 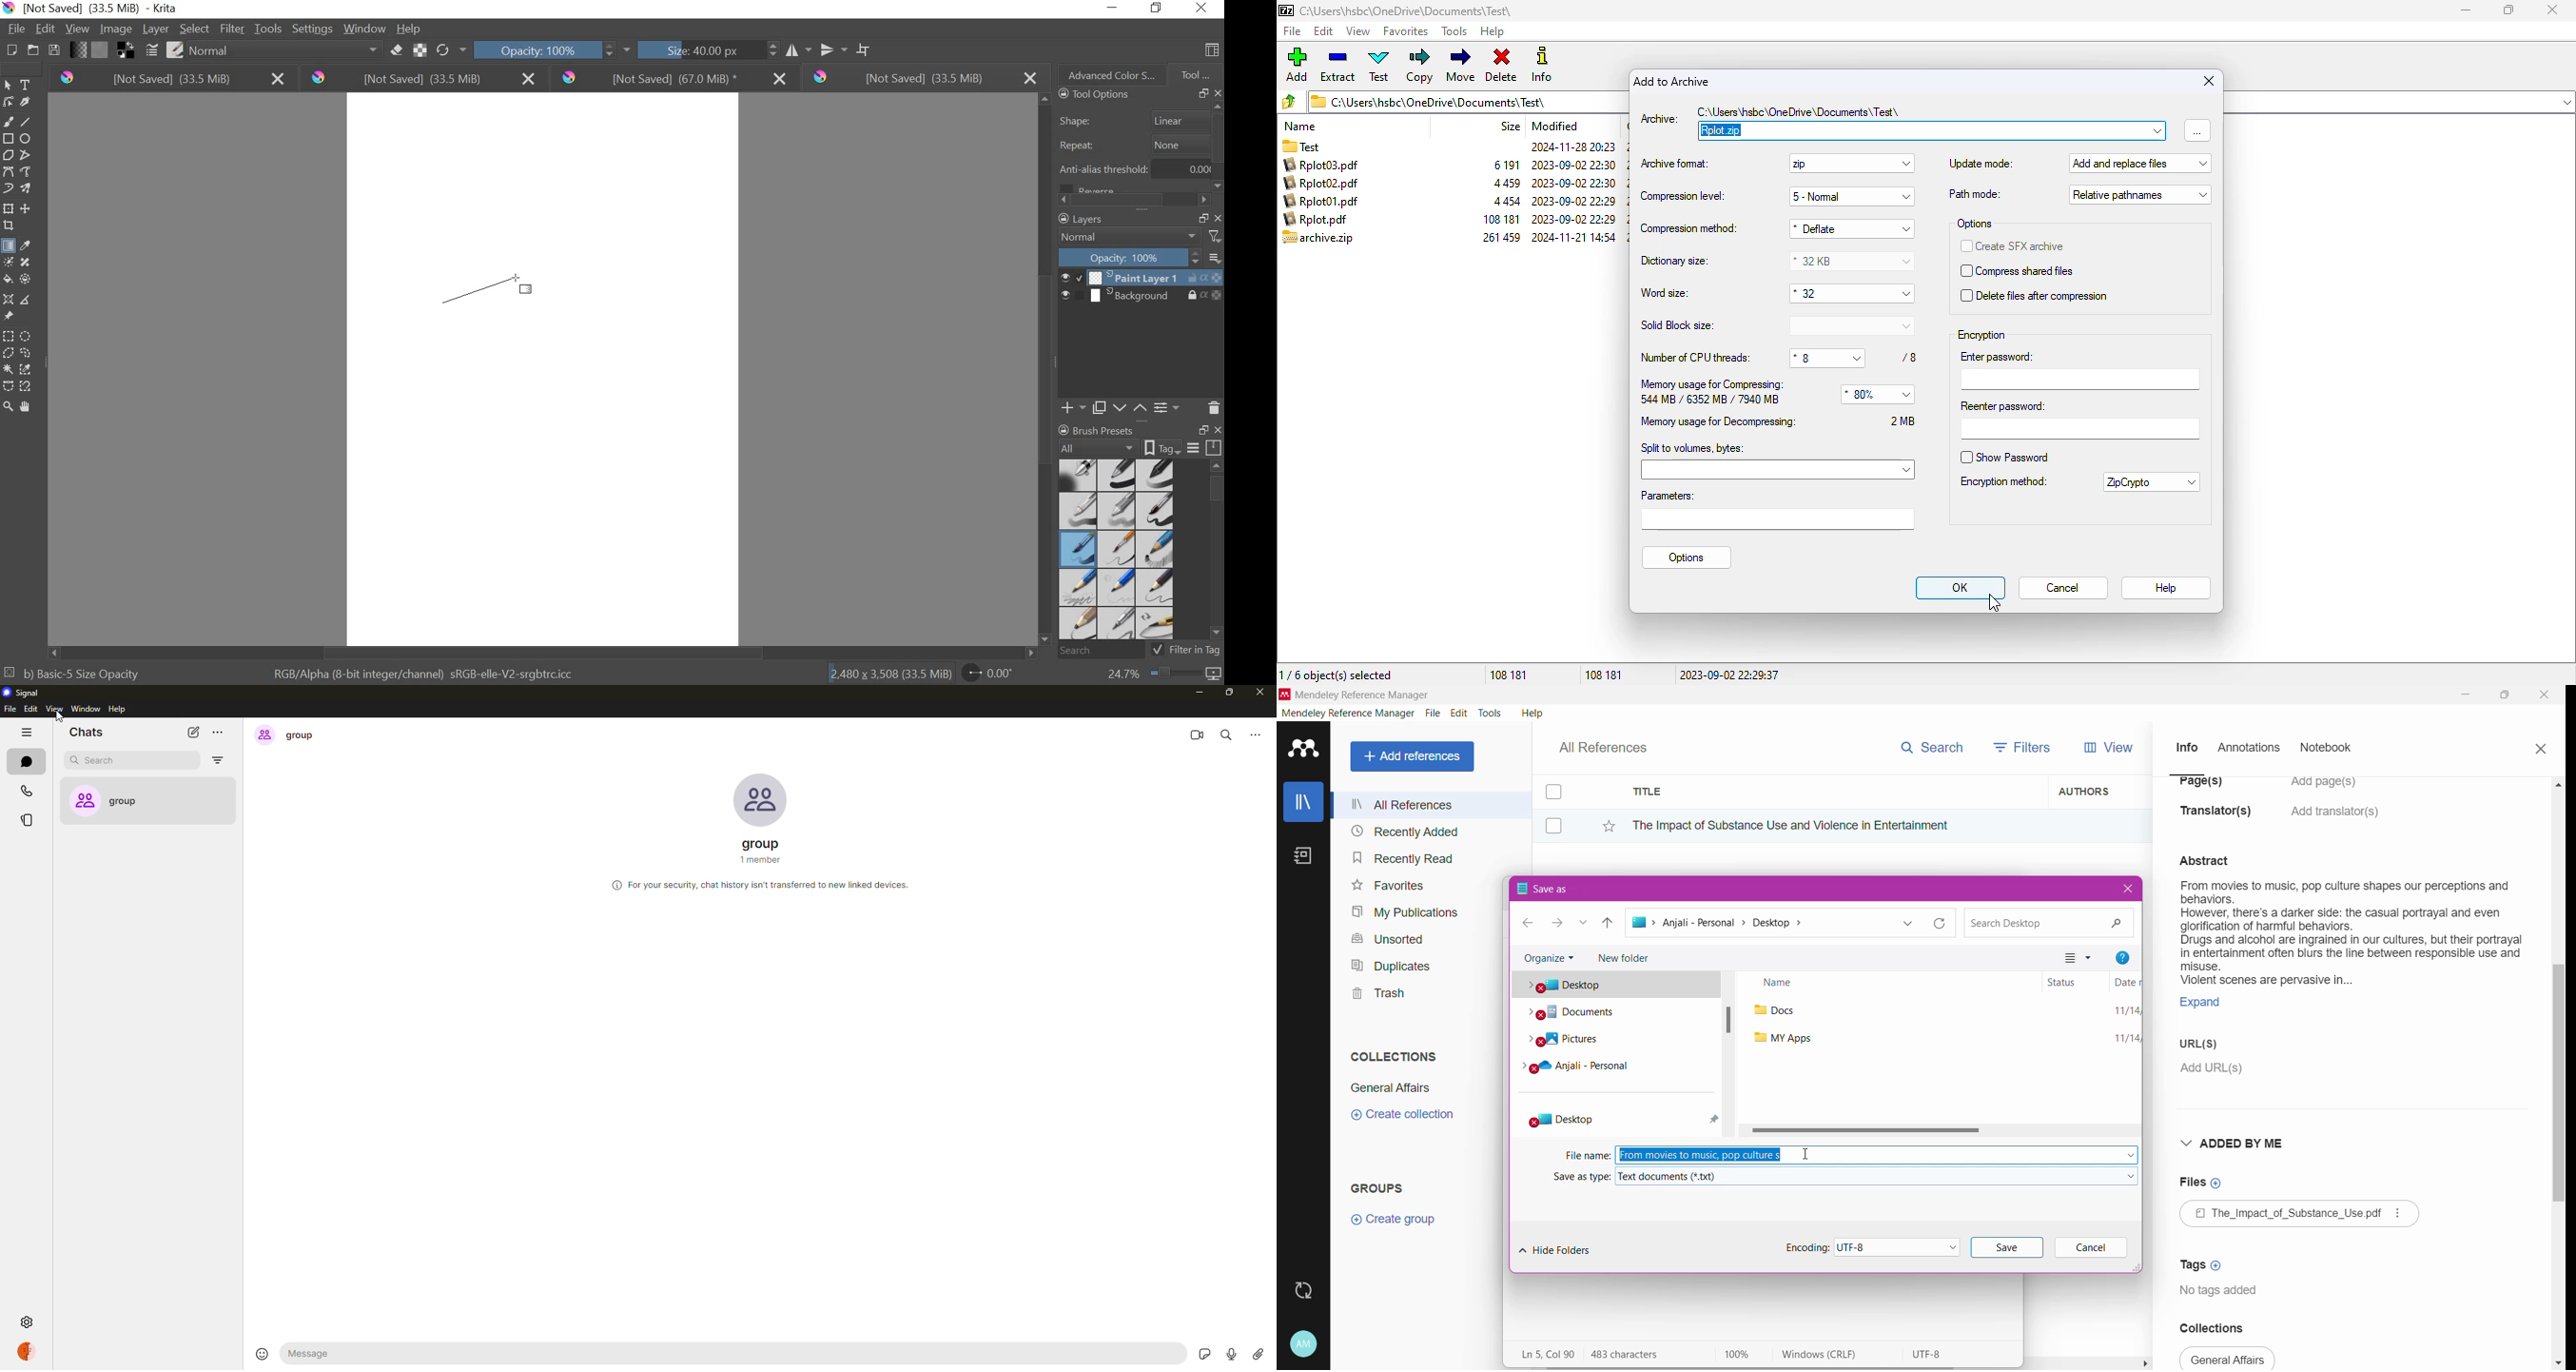 What do you see at coordinates (33, 1353) in the screenshot?
I see `profile` at bounding box center [33, 1353].